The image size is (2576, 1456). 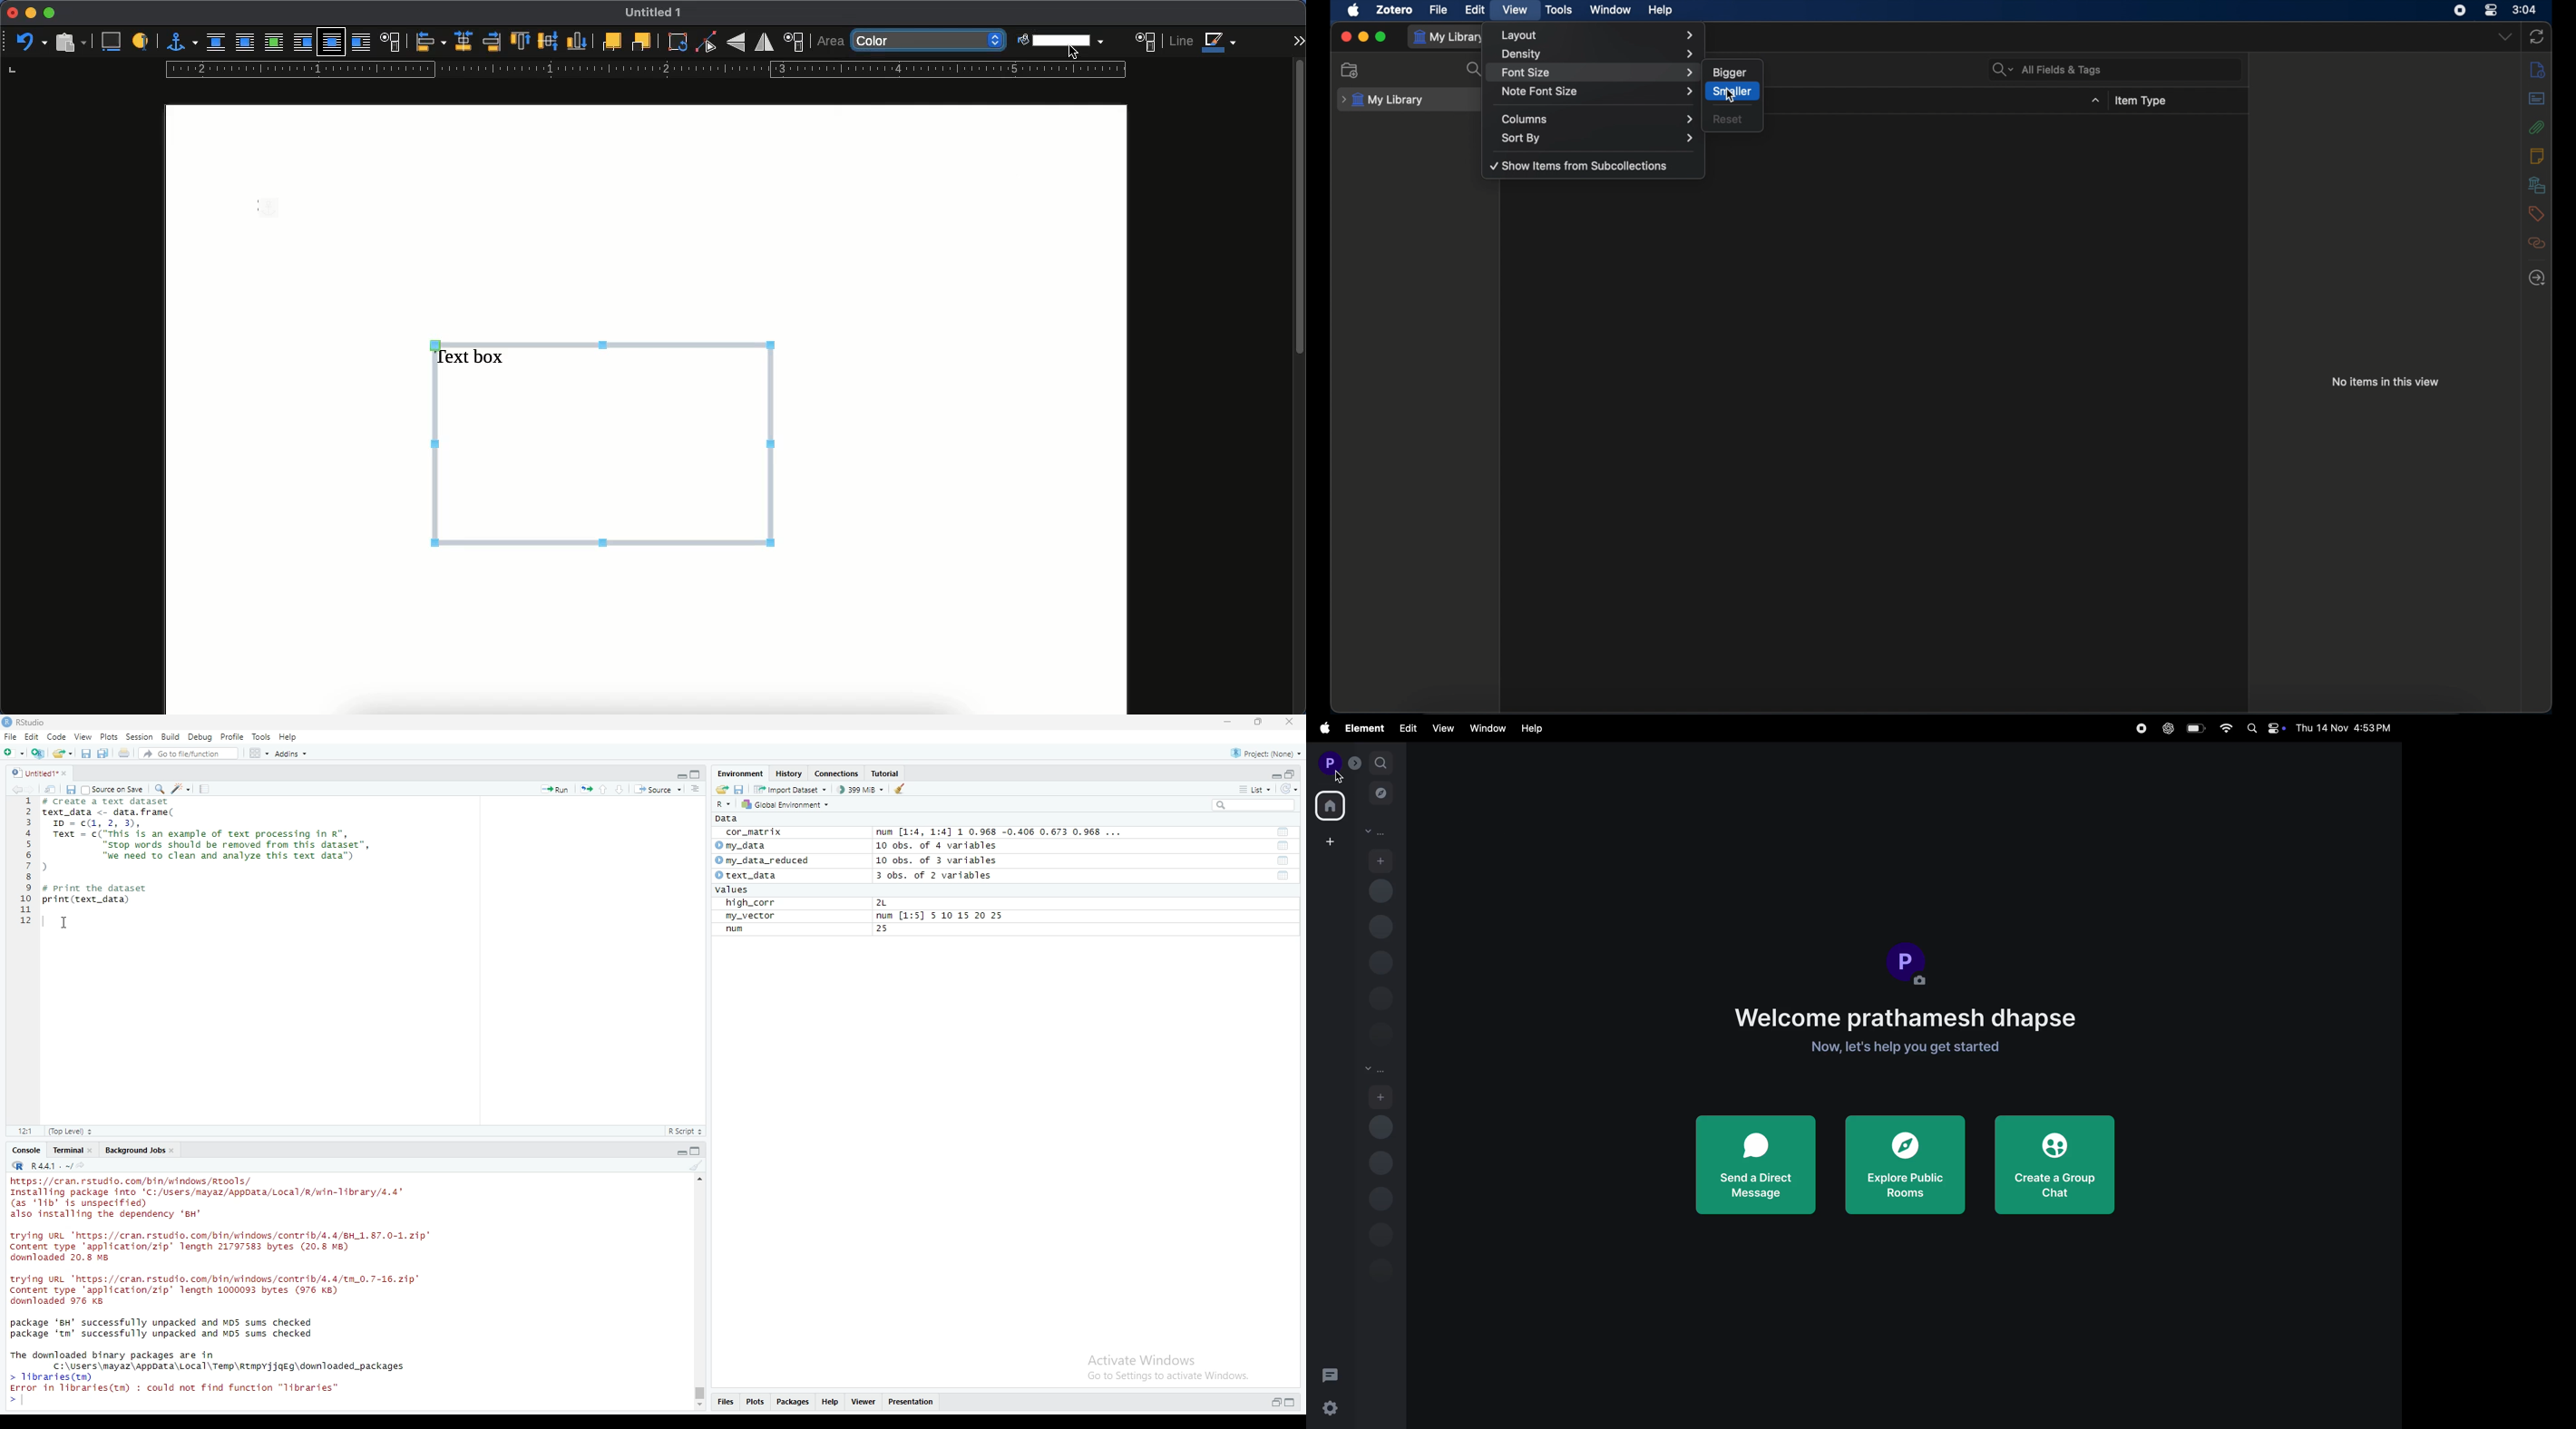 I want to click on element, so click(x=1363, y=728).